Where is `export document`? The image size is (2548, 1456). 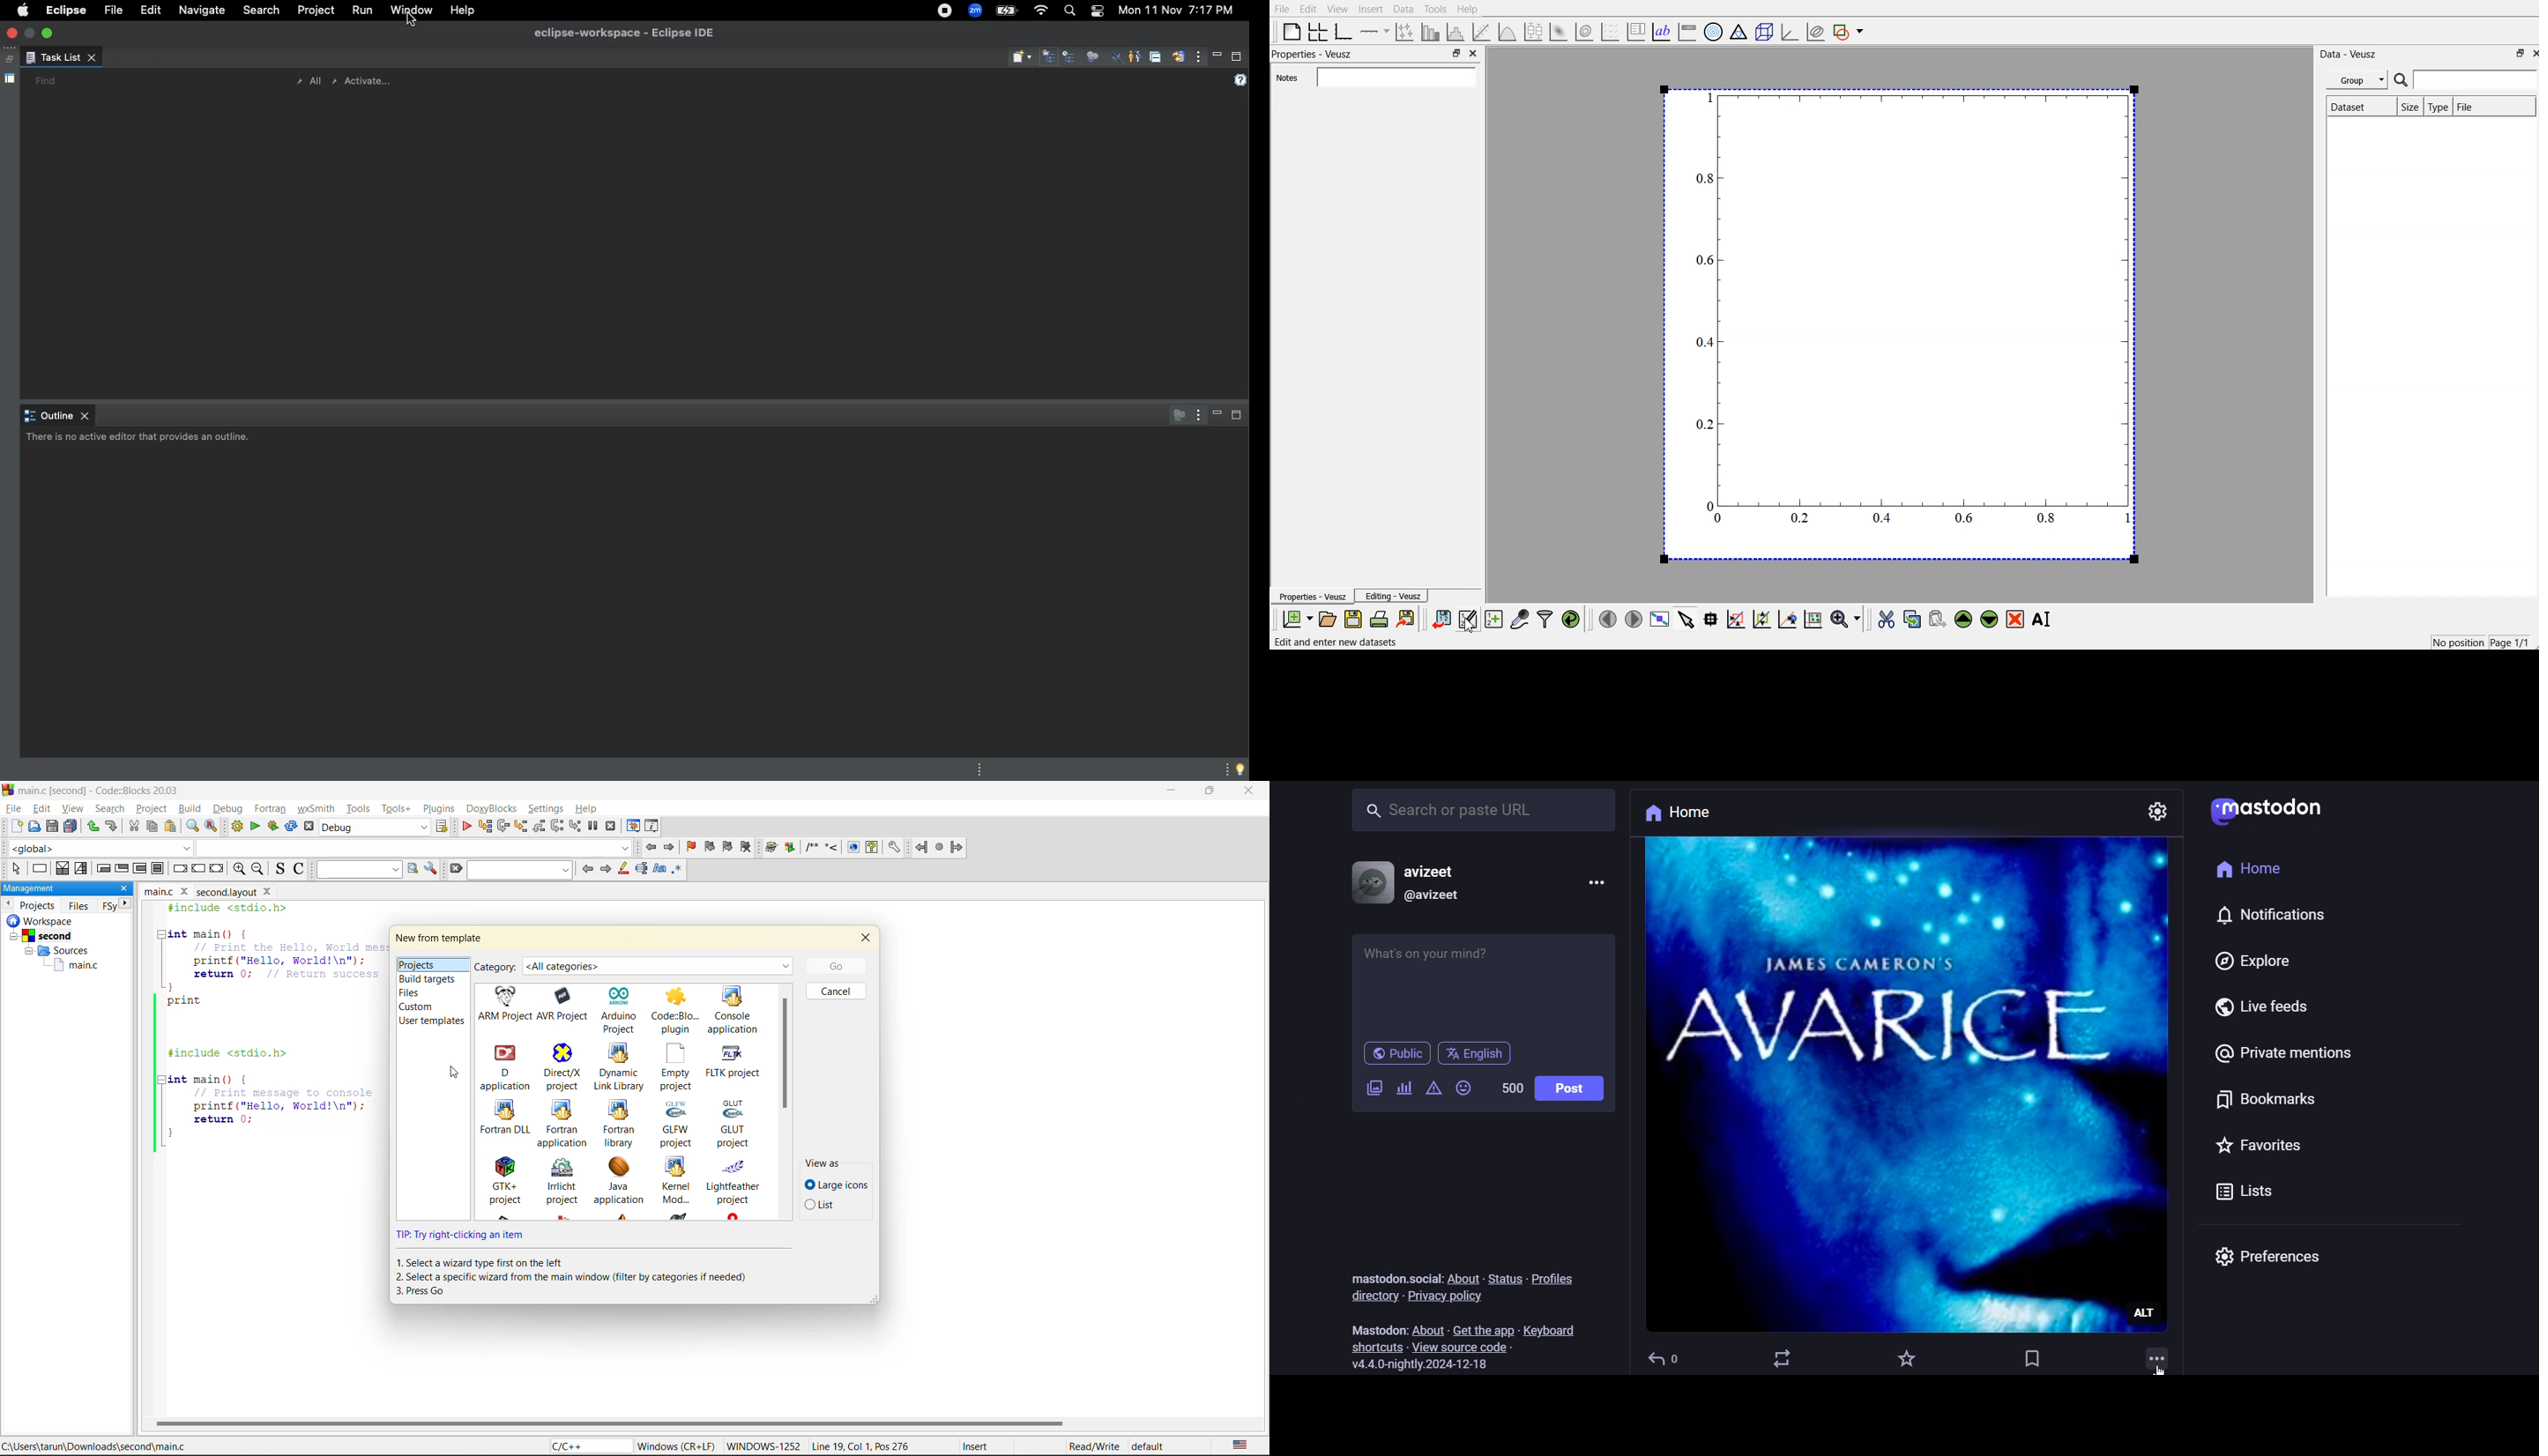
export document is located at coordinates (1406, 620).